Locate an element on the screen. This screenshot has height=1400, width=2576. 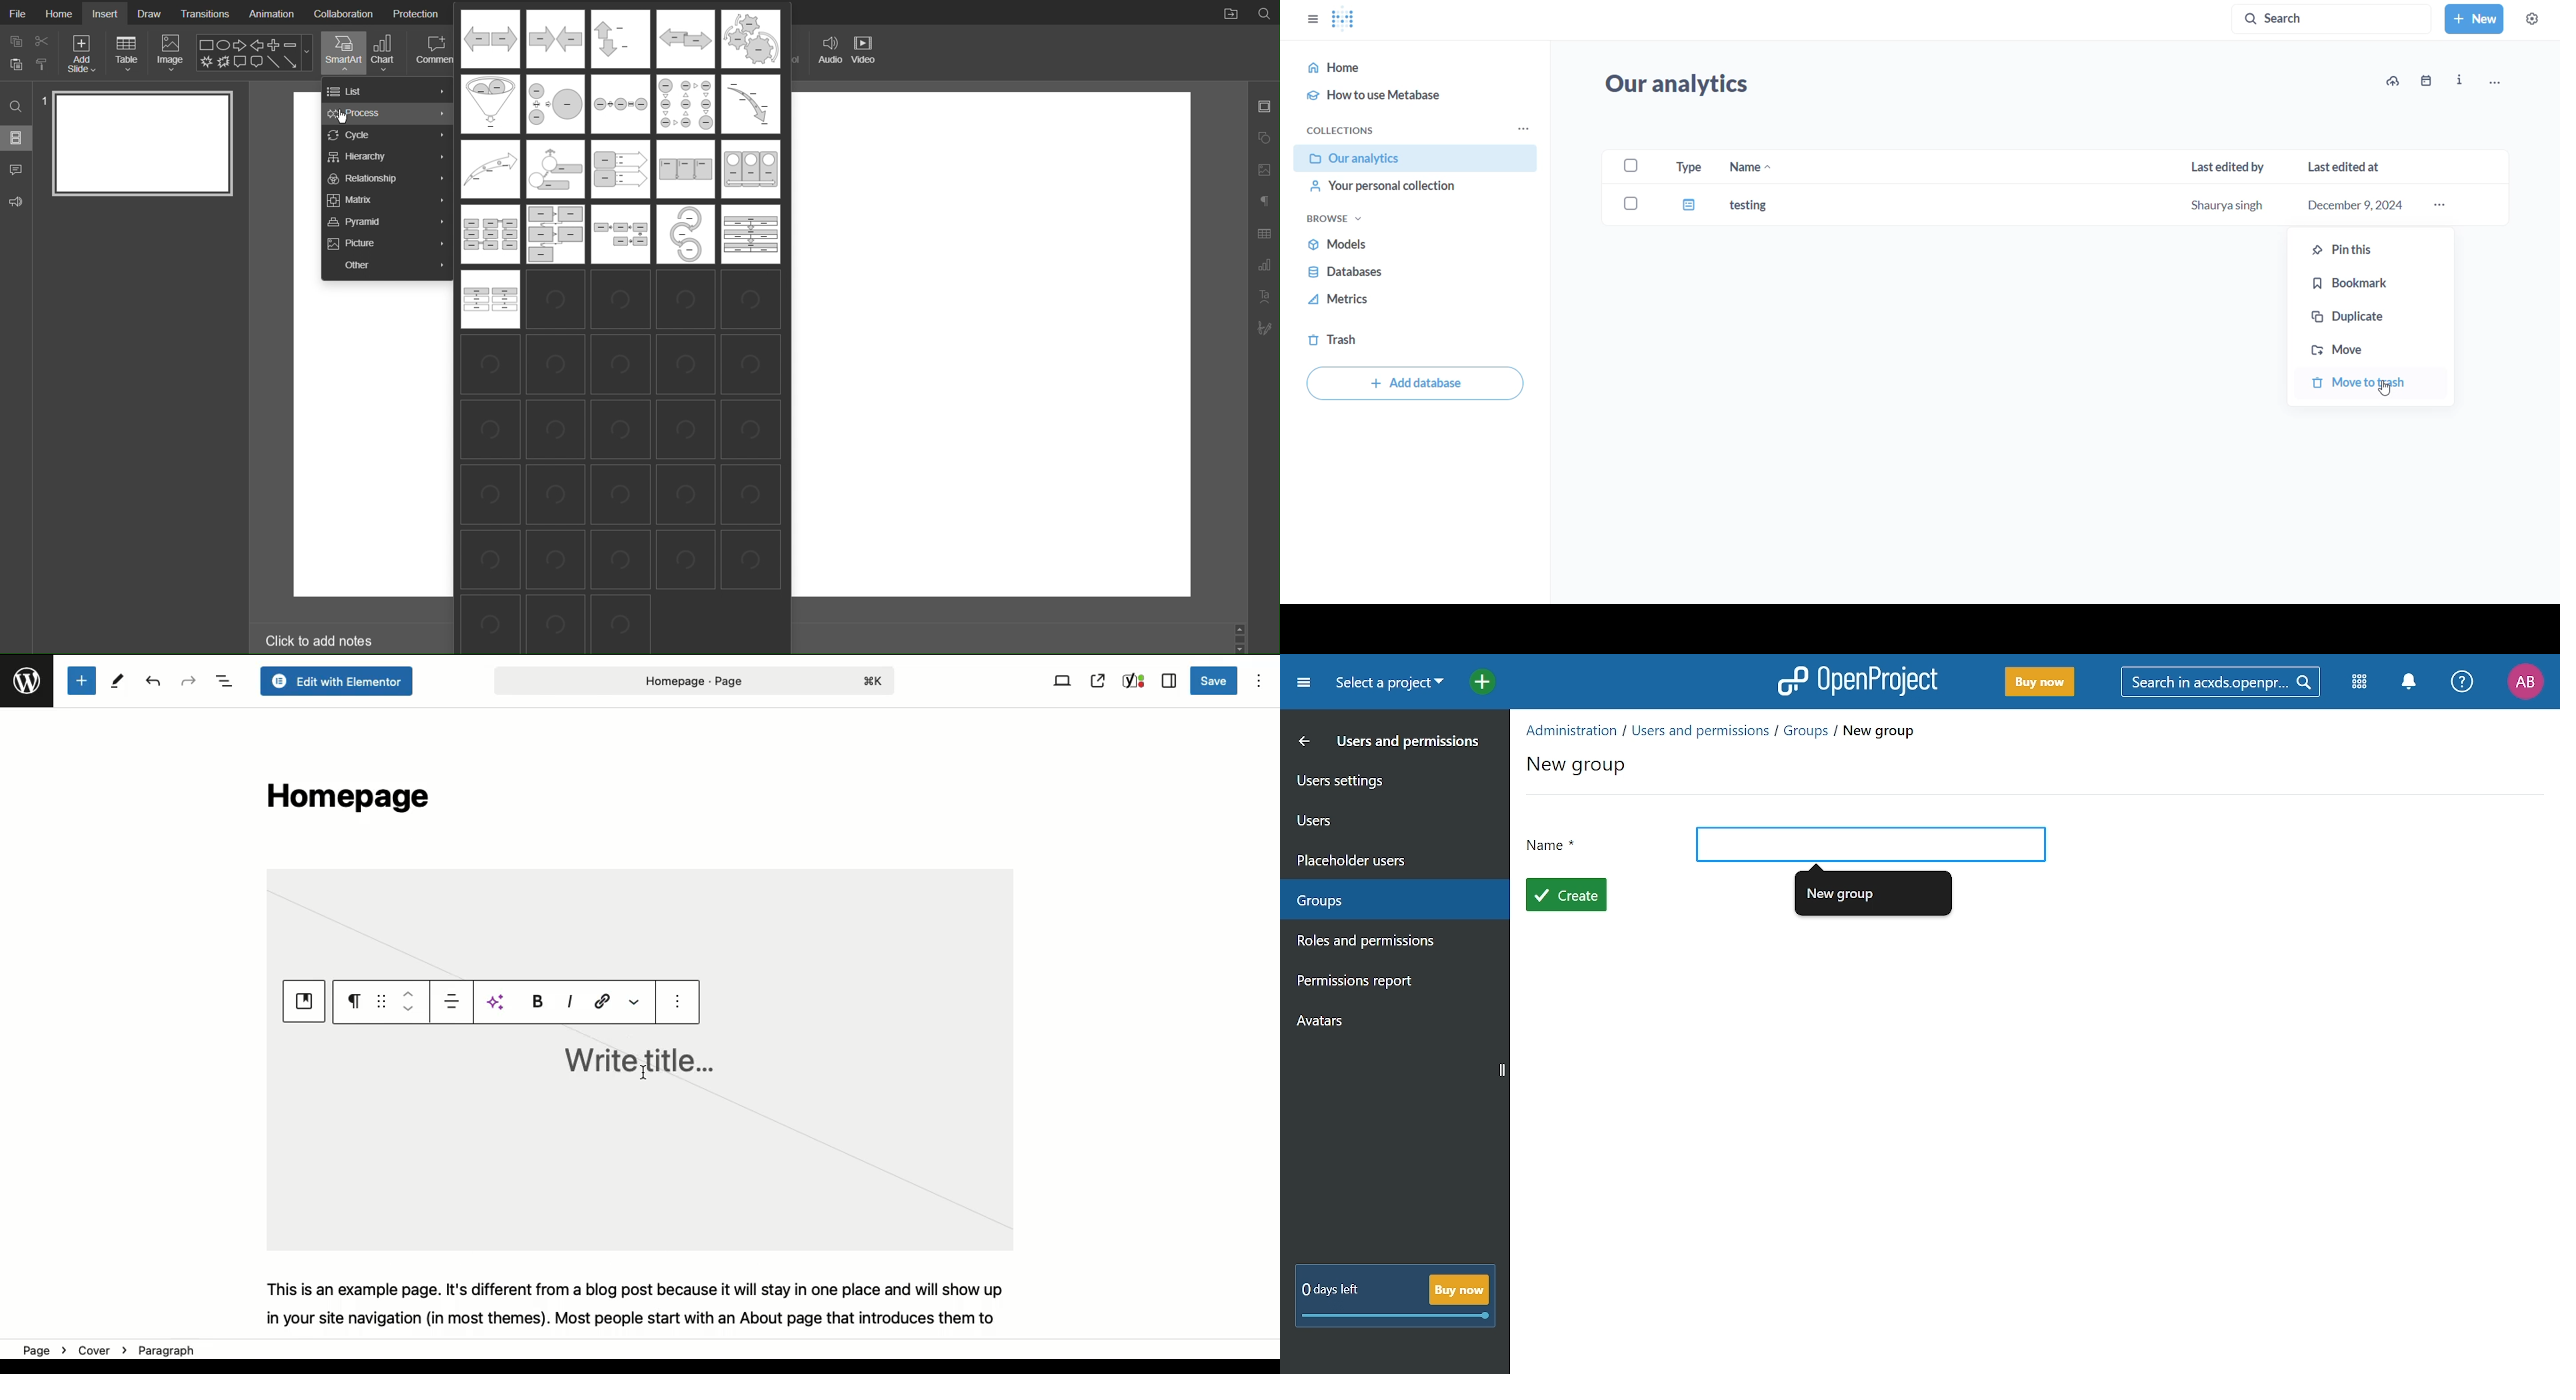
Buy now is located at coordinates (1458, 1289).